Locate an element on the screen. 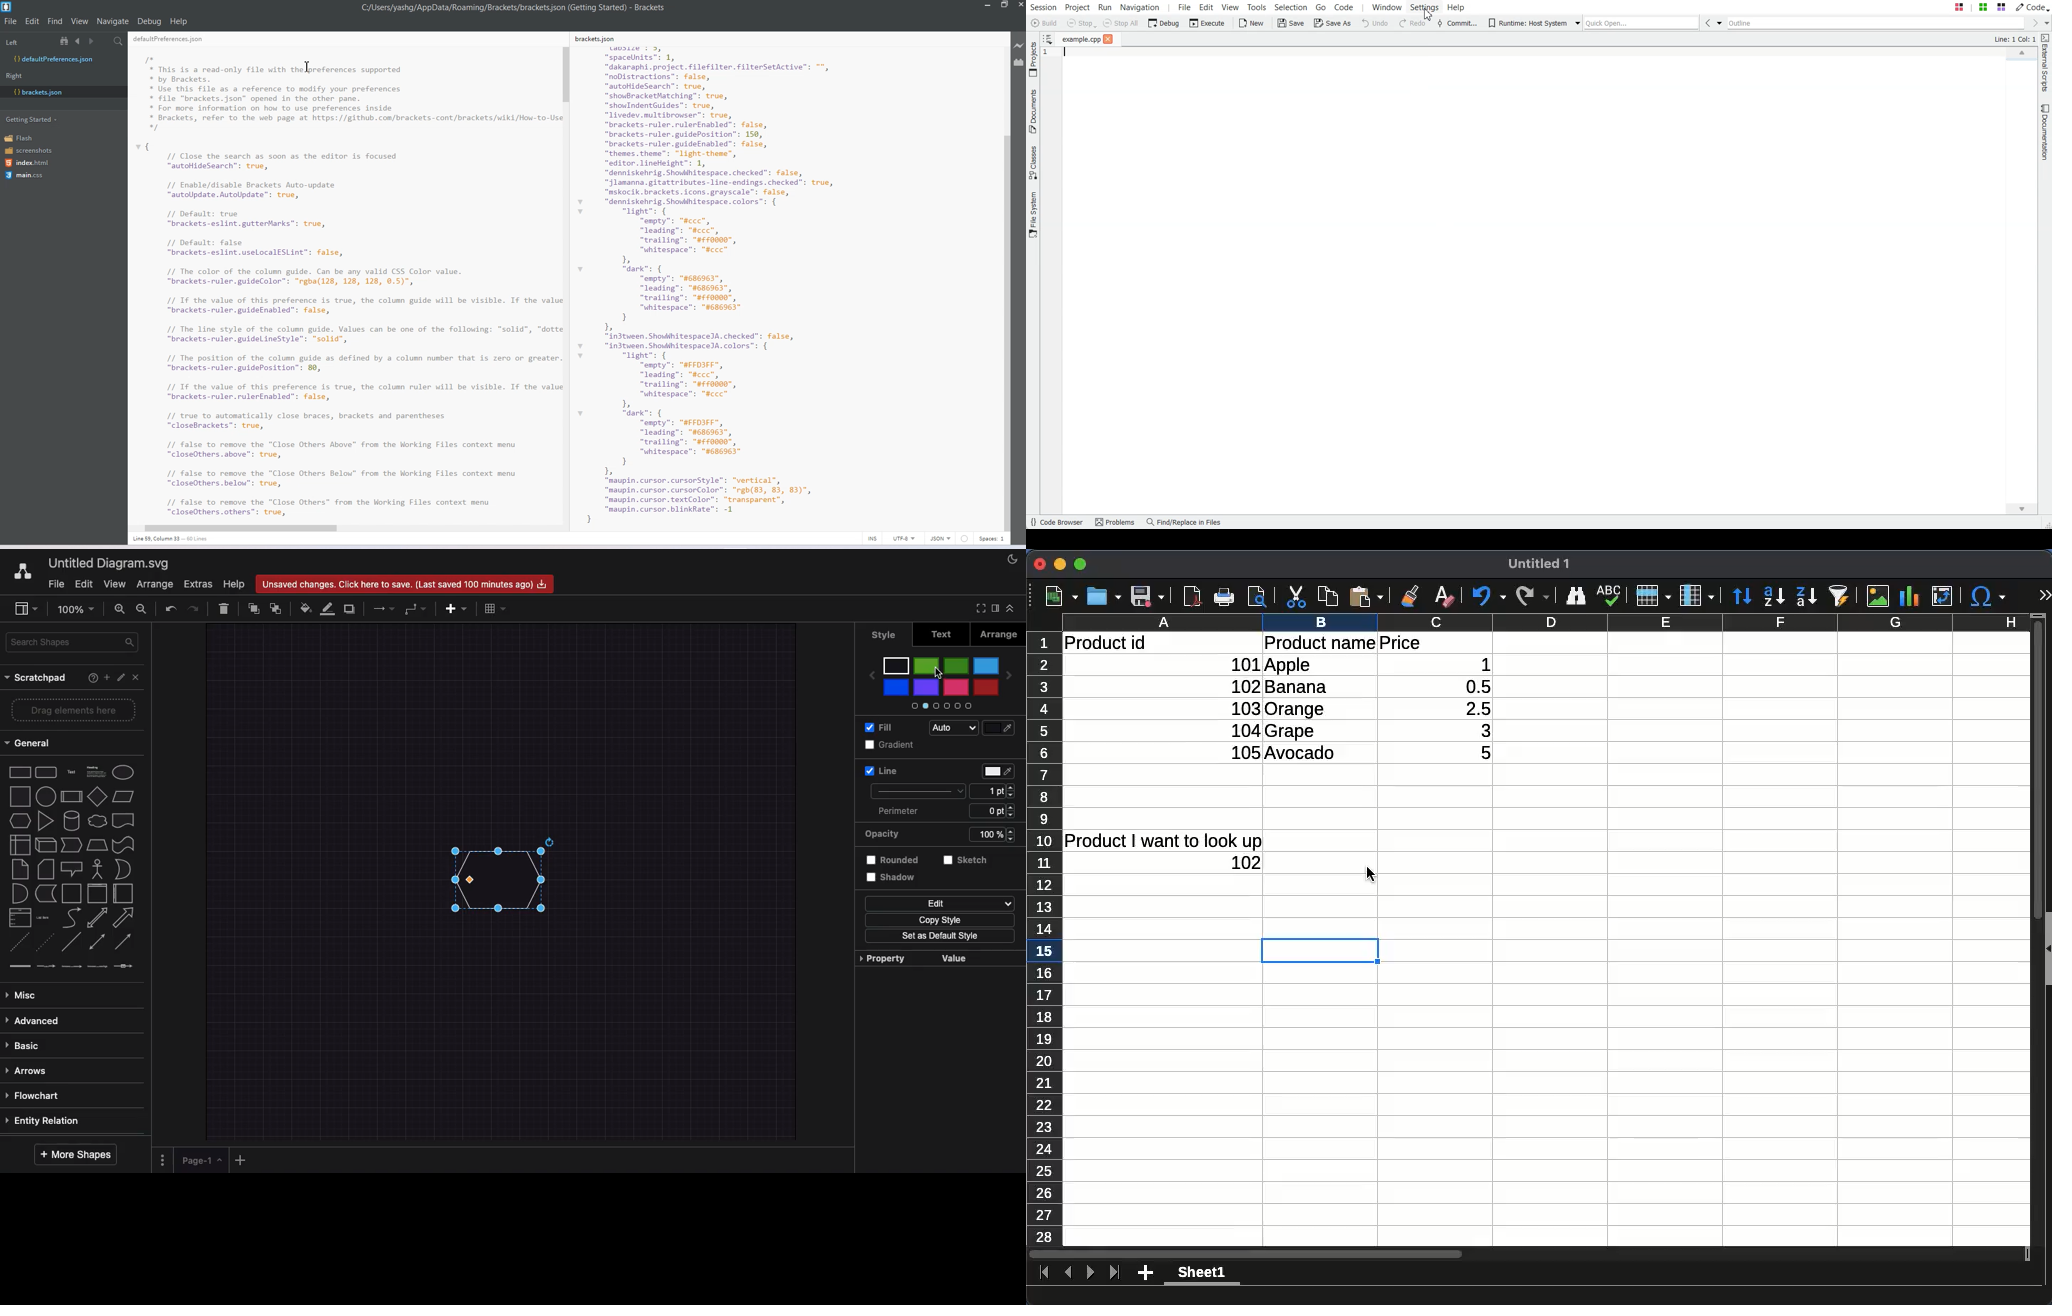 This screenshot has width=2072, height=1316. Auto is located at coordinates (955, 728).